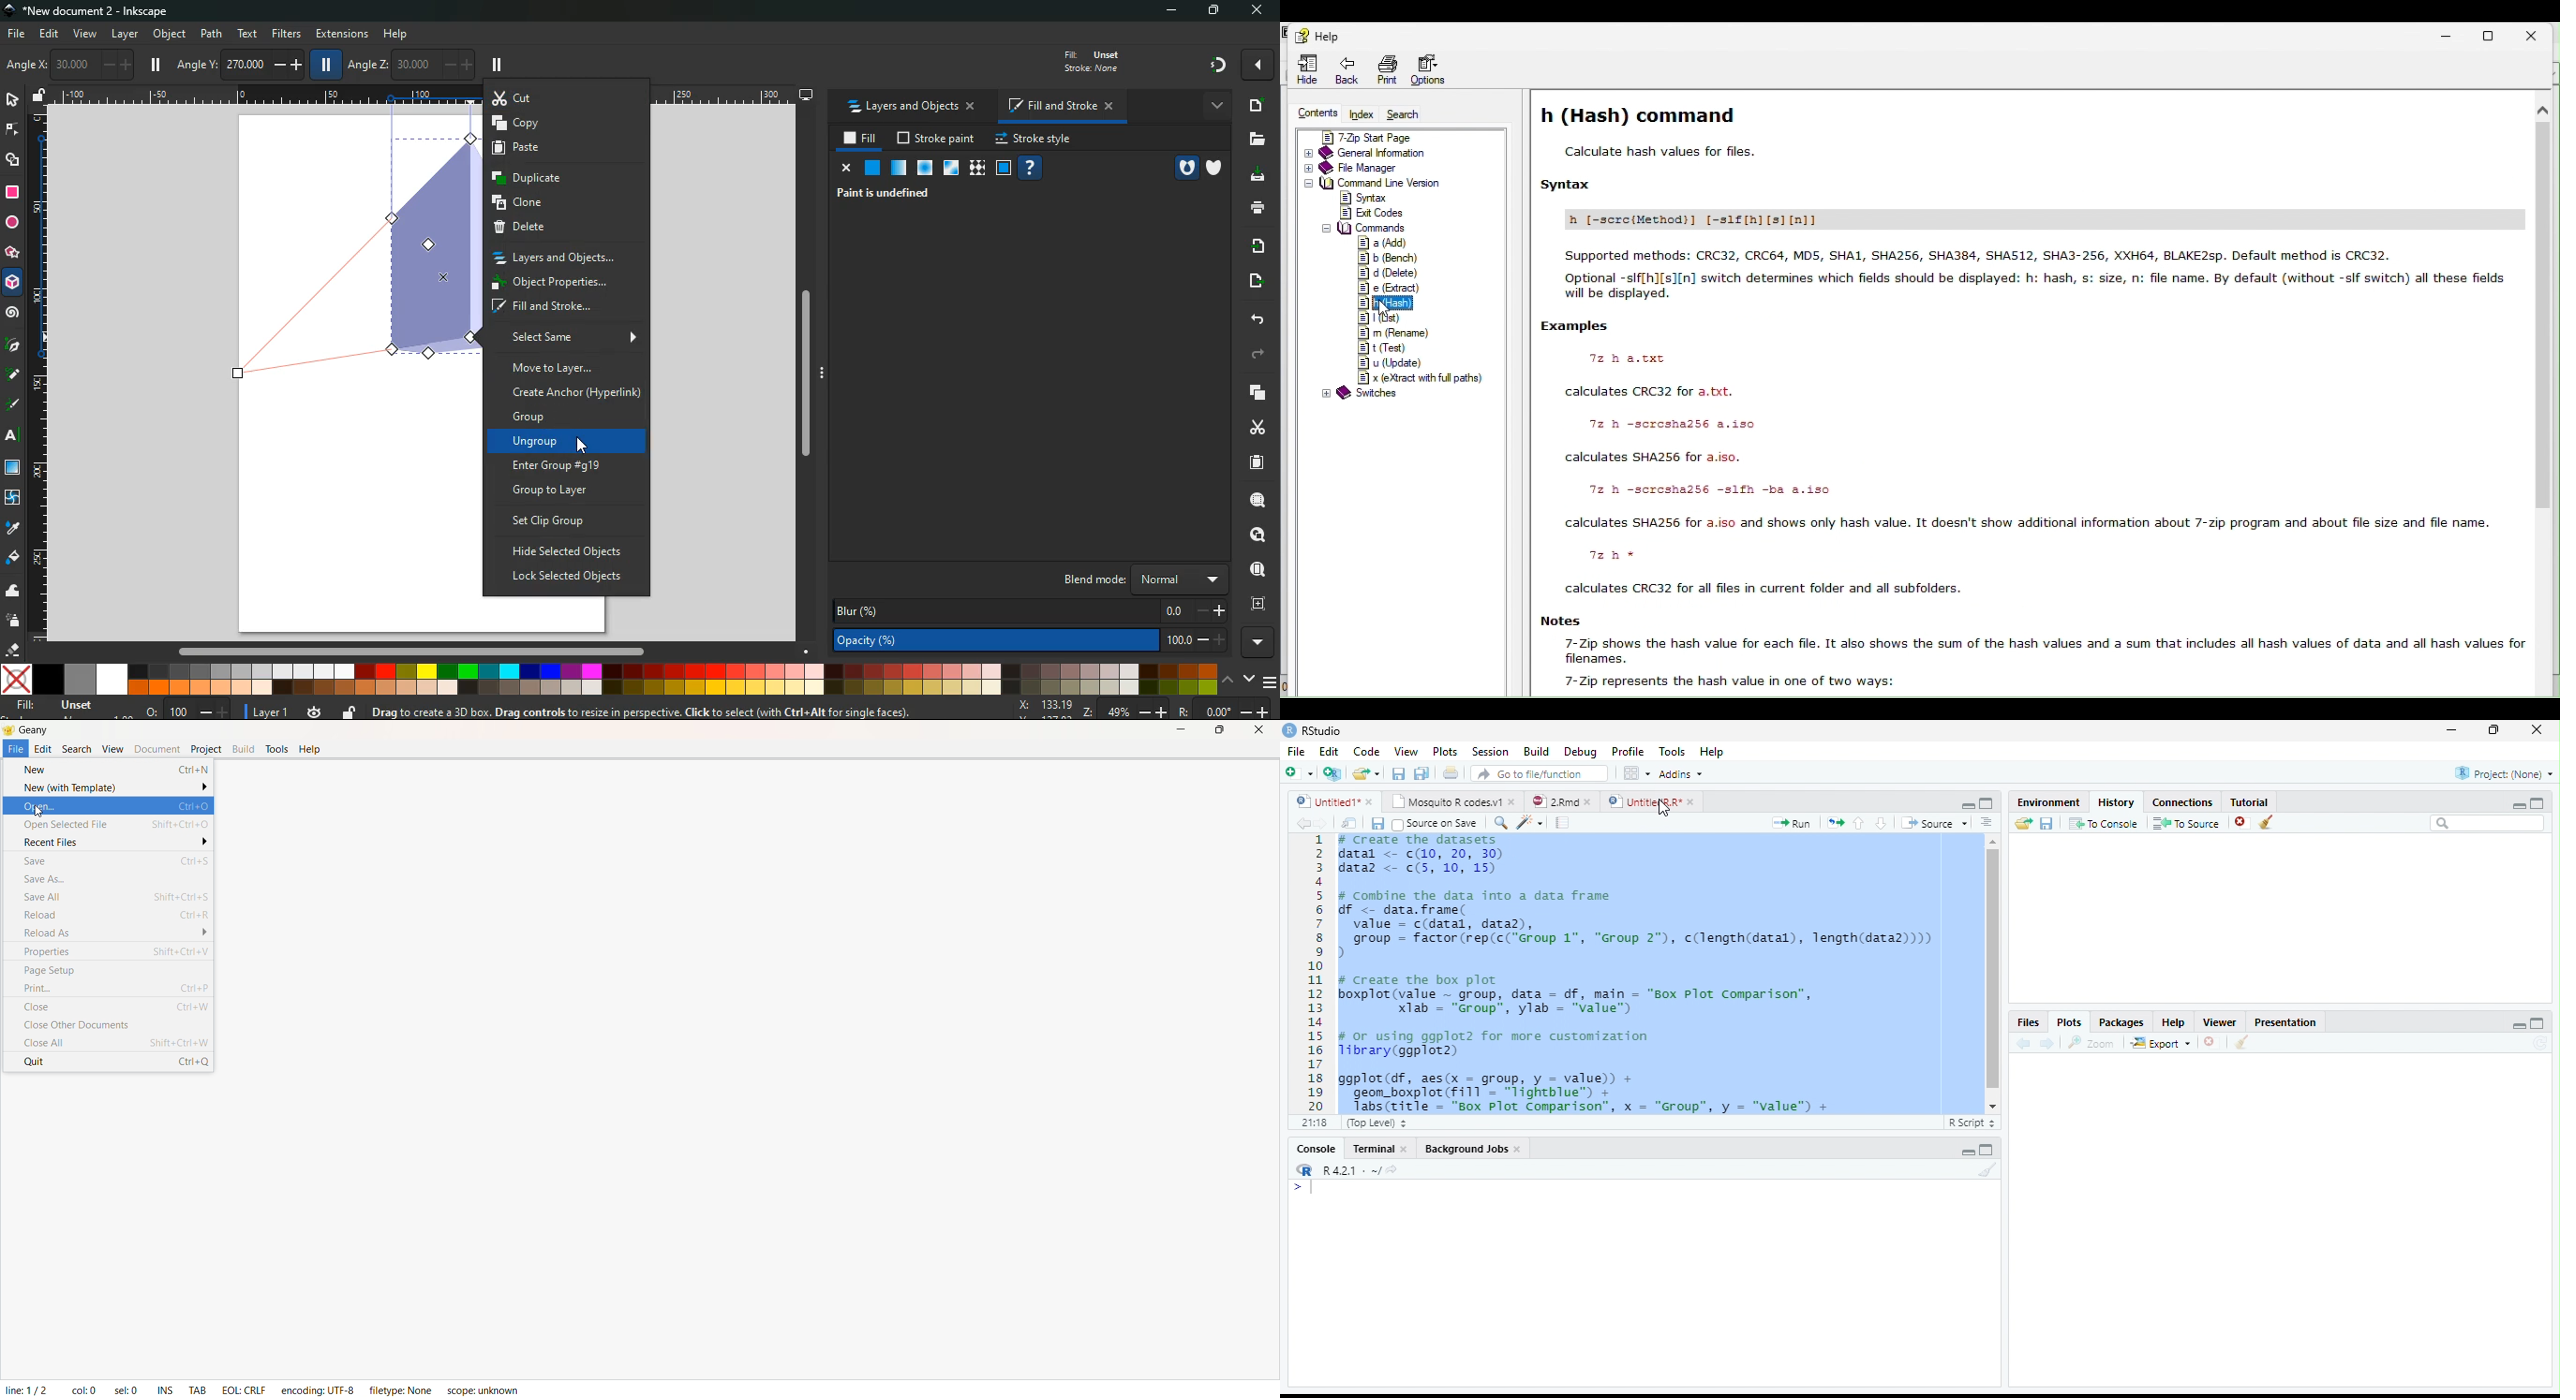 The width and height of the screenshot is (2576, 1400). What do you see at coordinates (1260, 644) in the screenshot?
I see `more` at bounding box center [1260, 644].